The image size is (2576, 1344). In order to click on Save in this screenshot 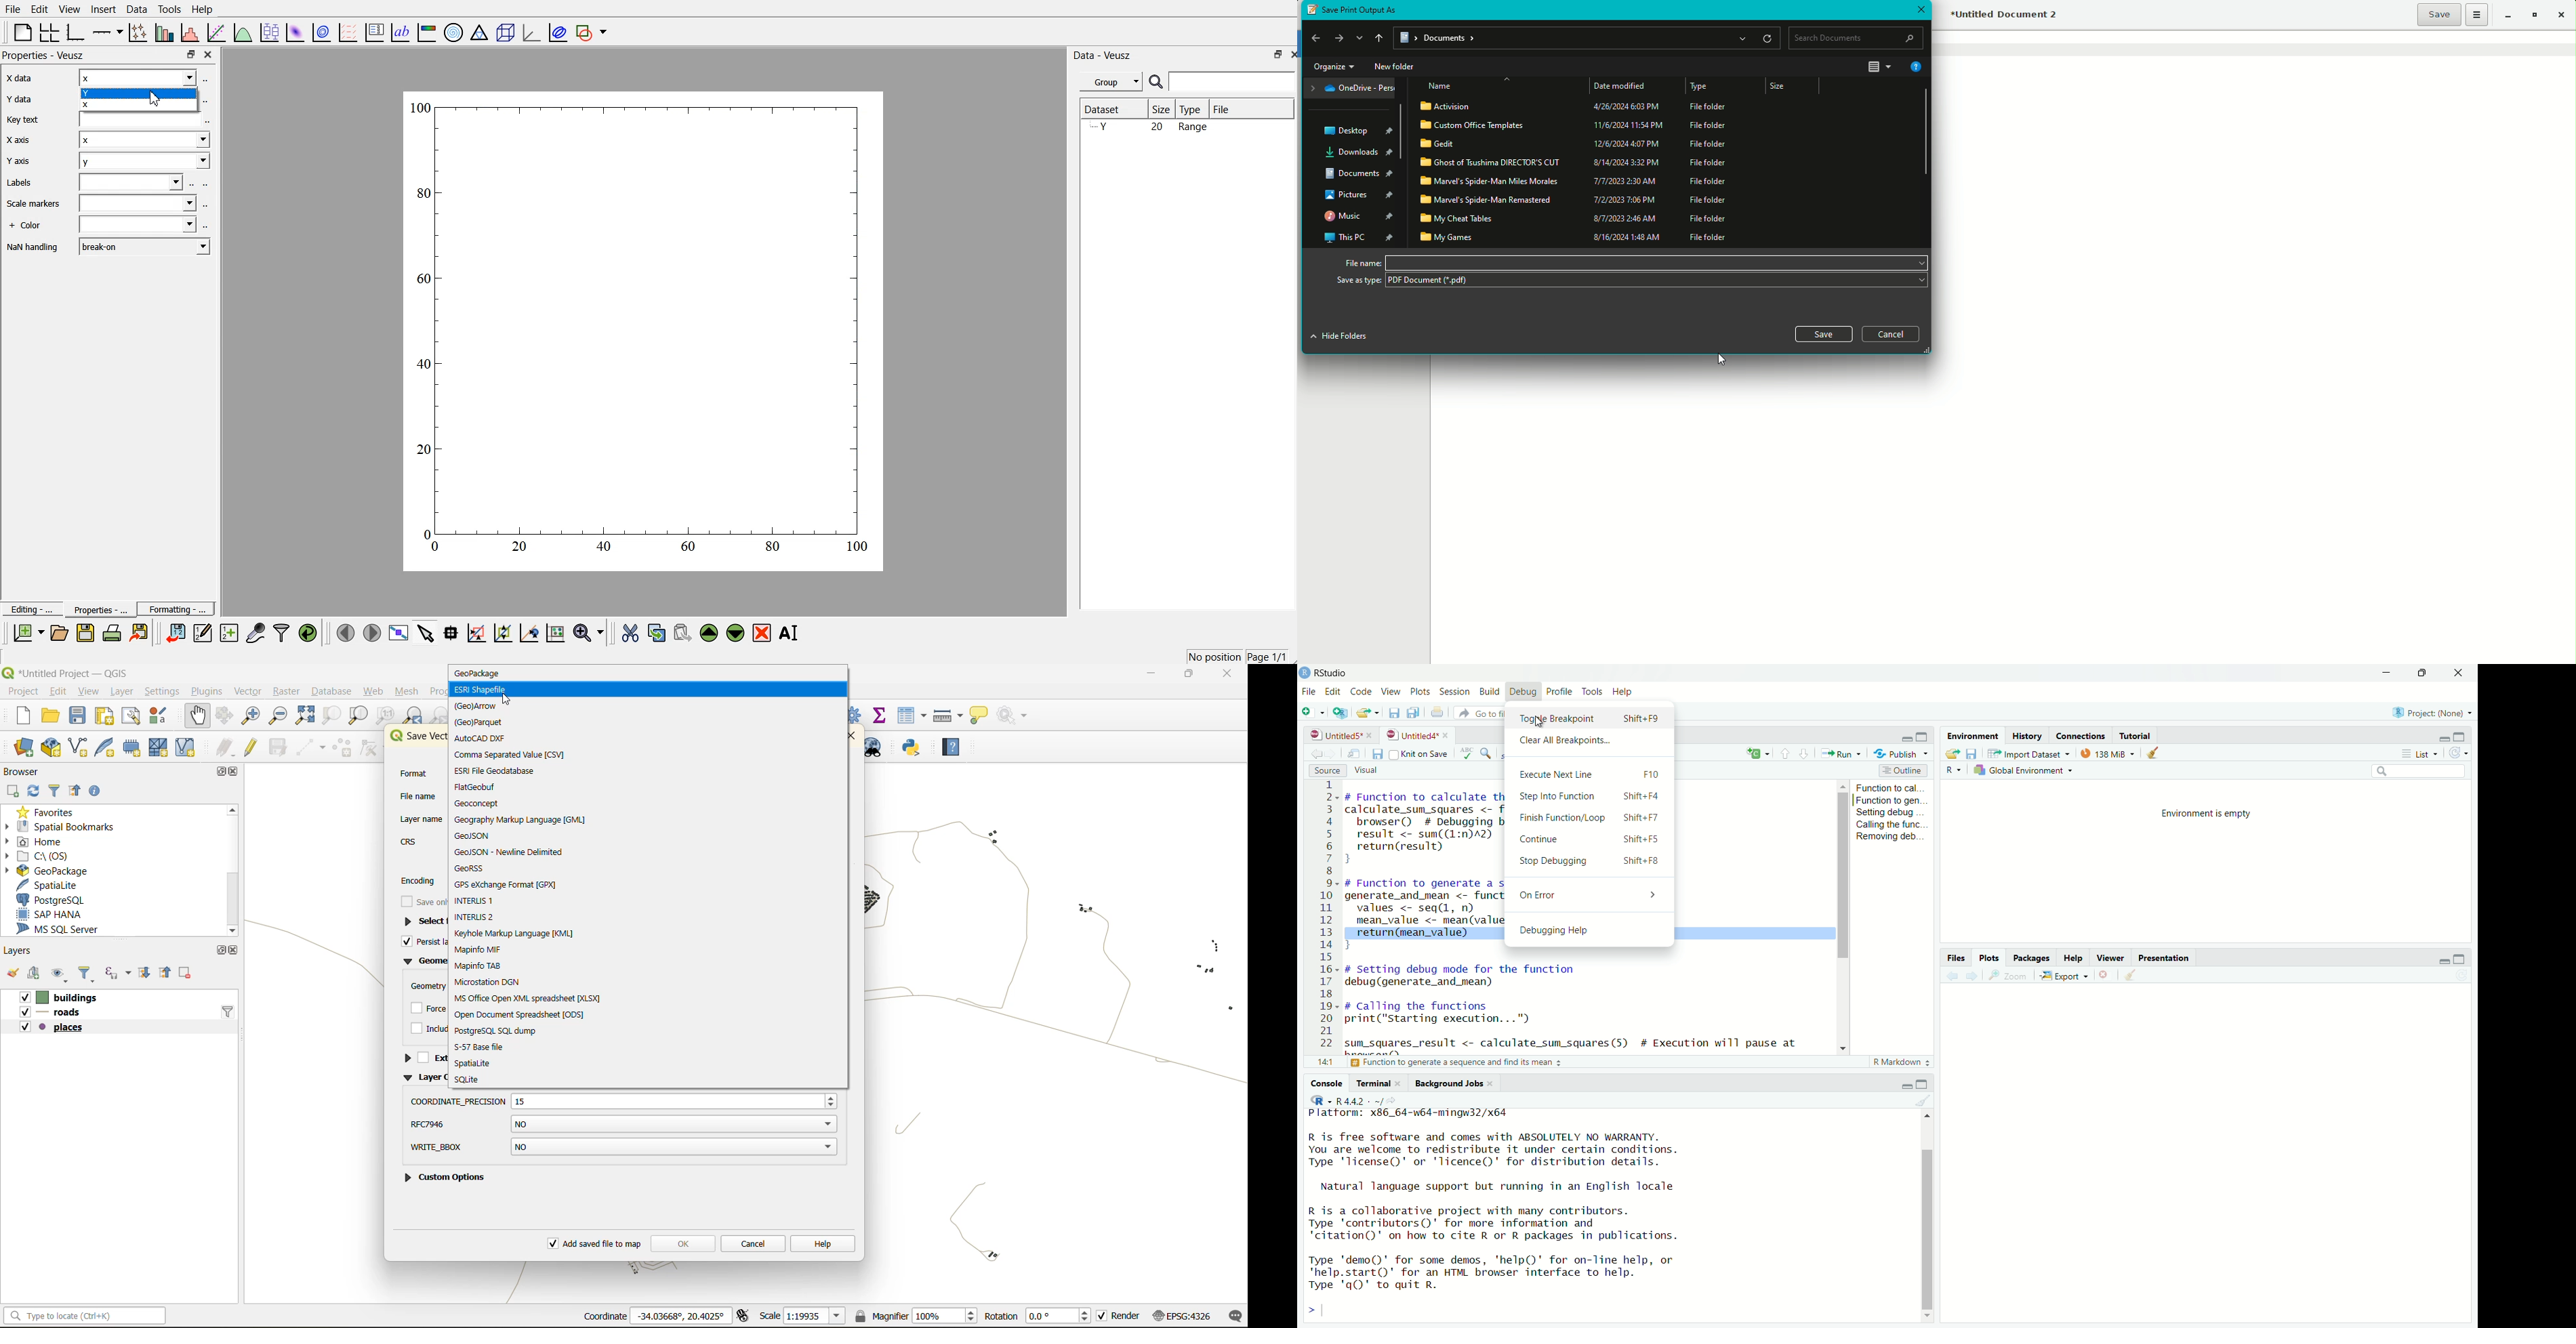, I will do `click(85, 633)`.